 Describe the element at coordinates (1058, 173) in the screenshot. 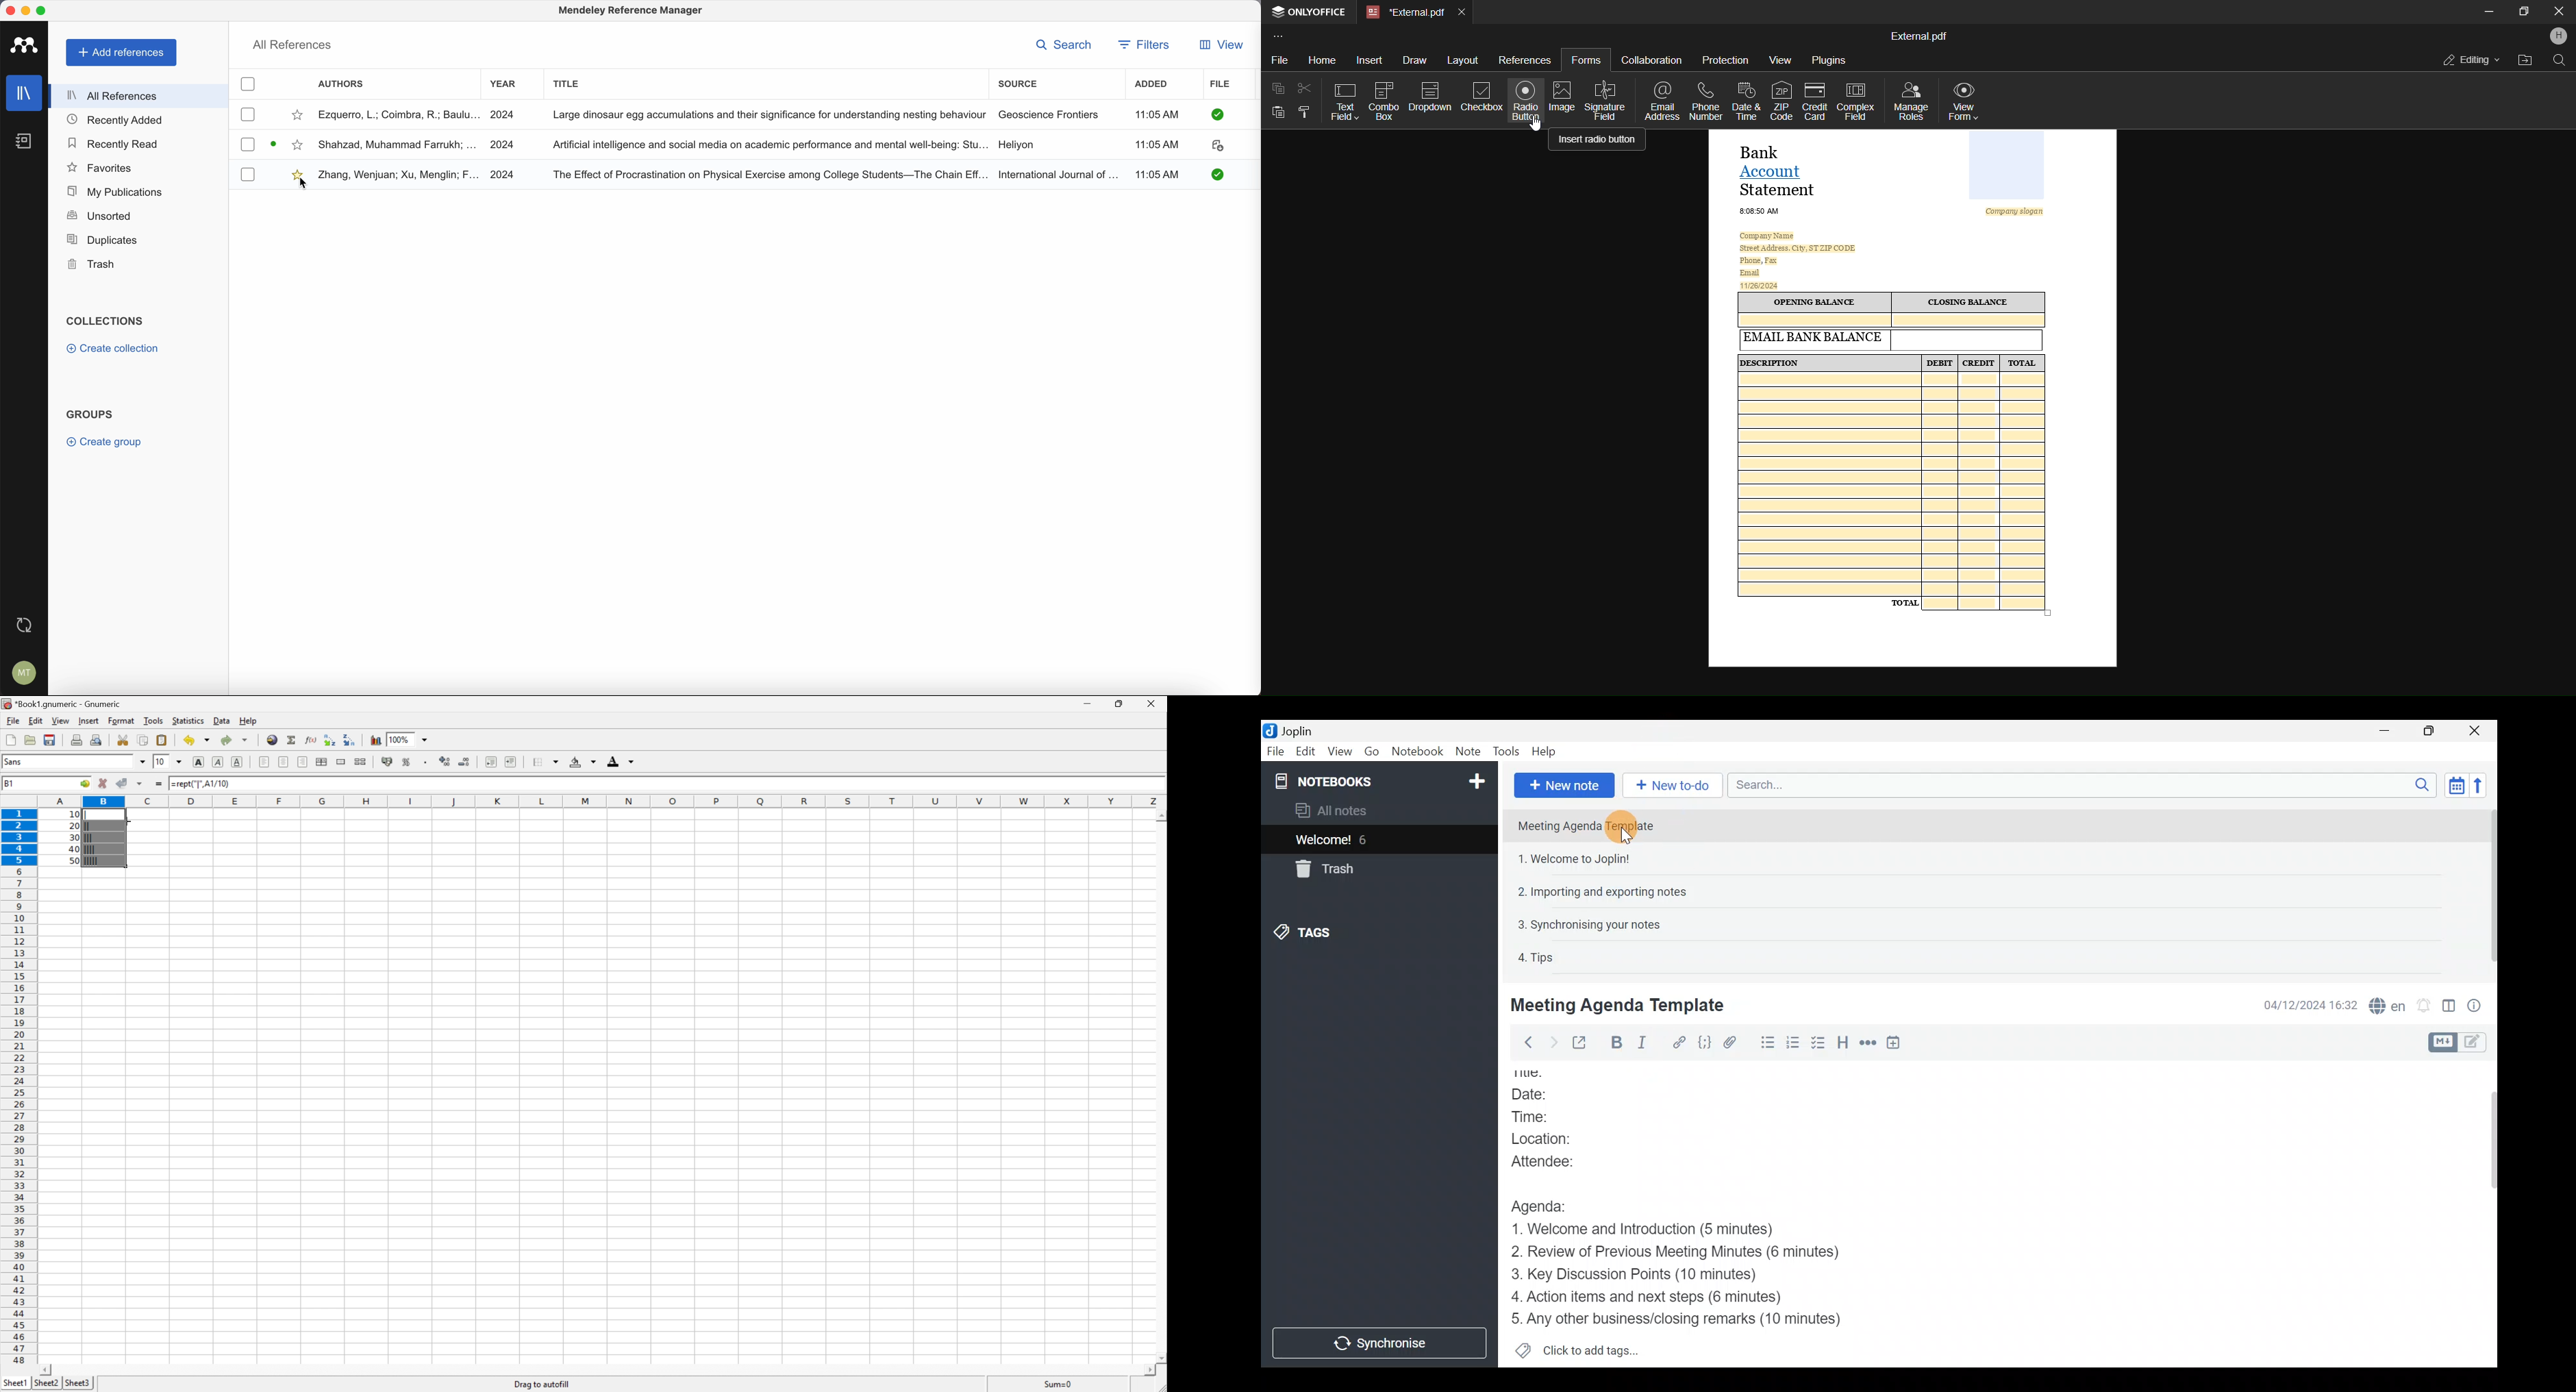

I see `International Journal of...` at that location.